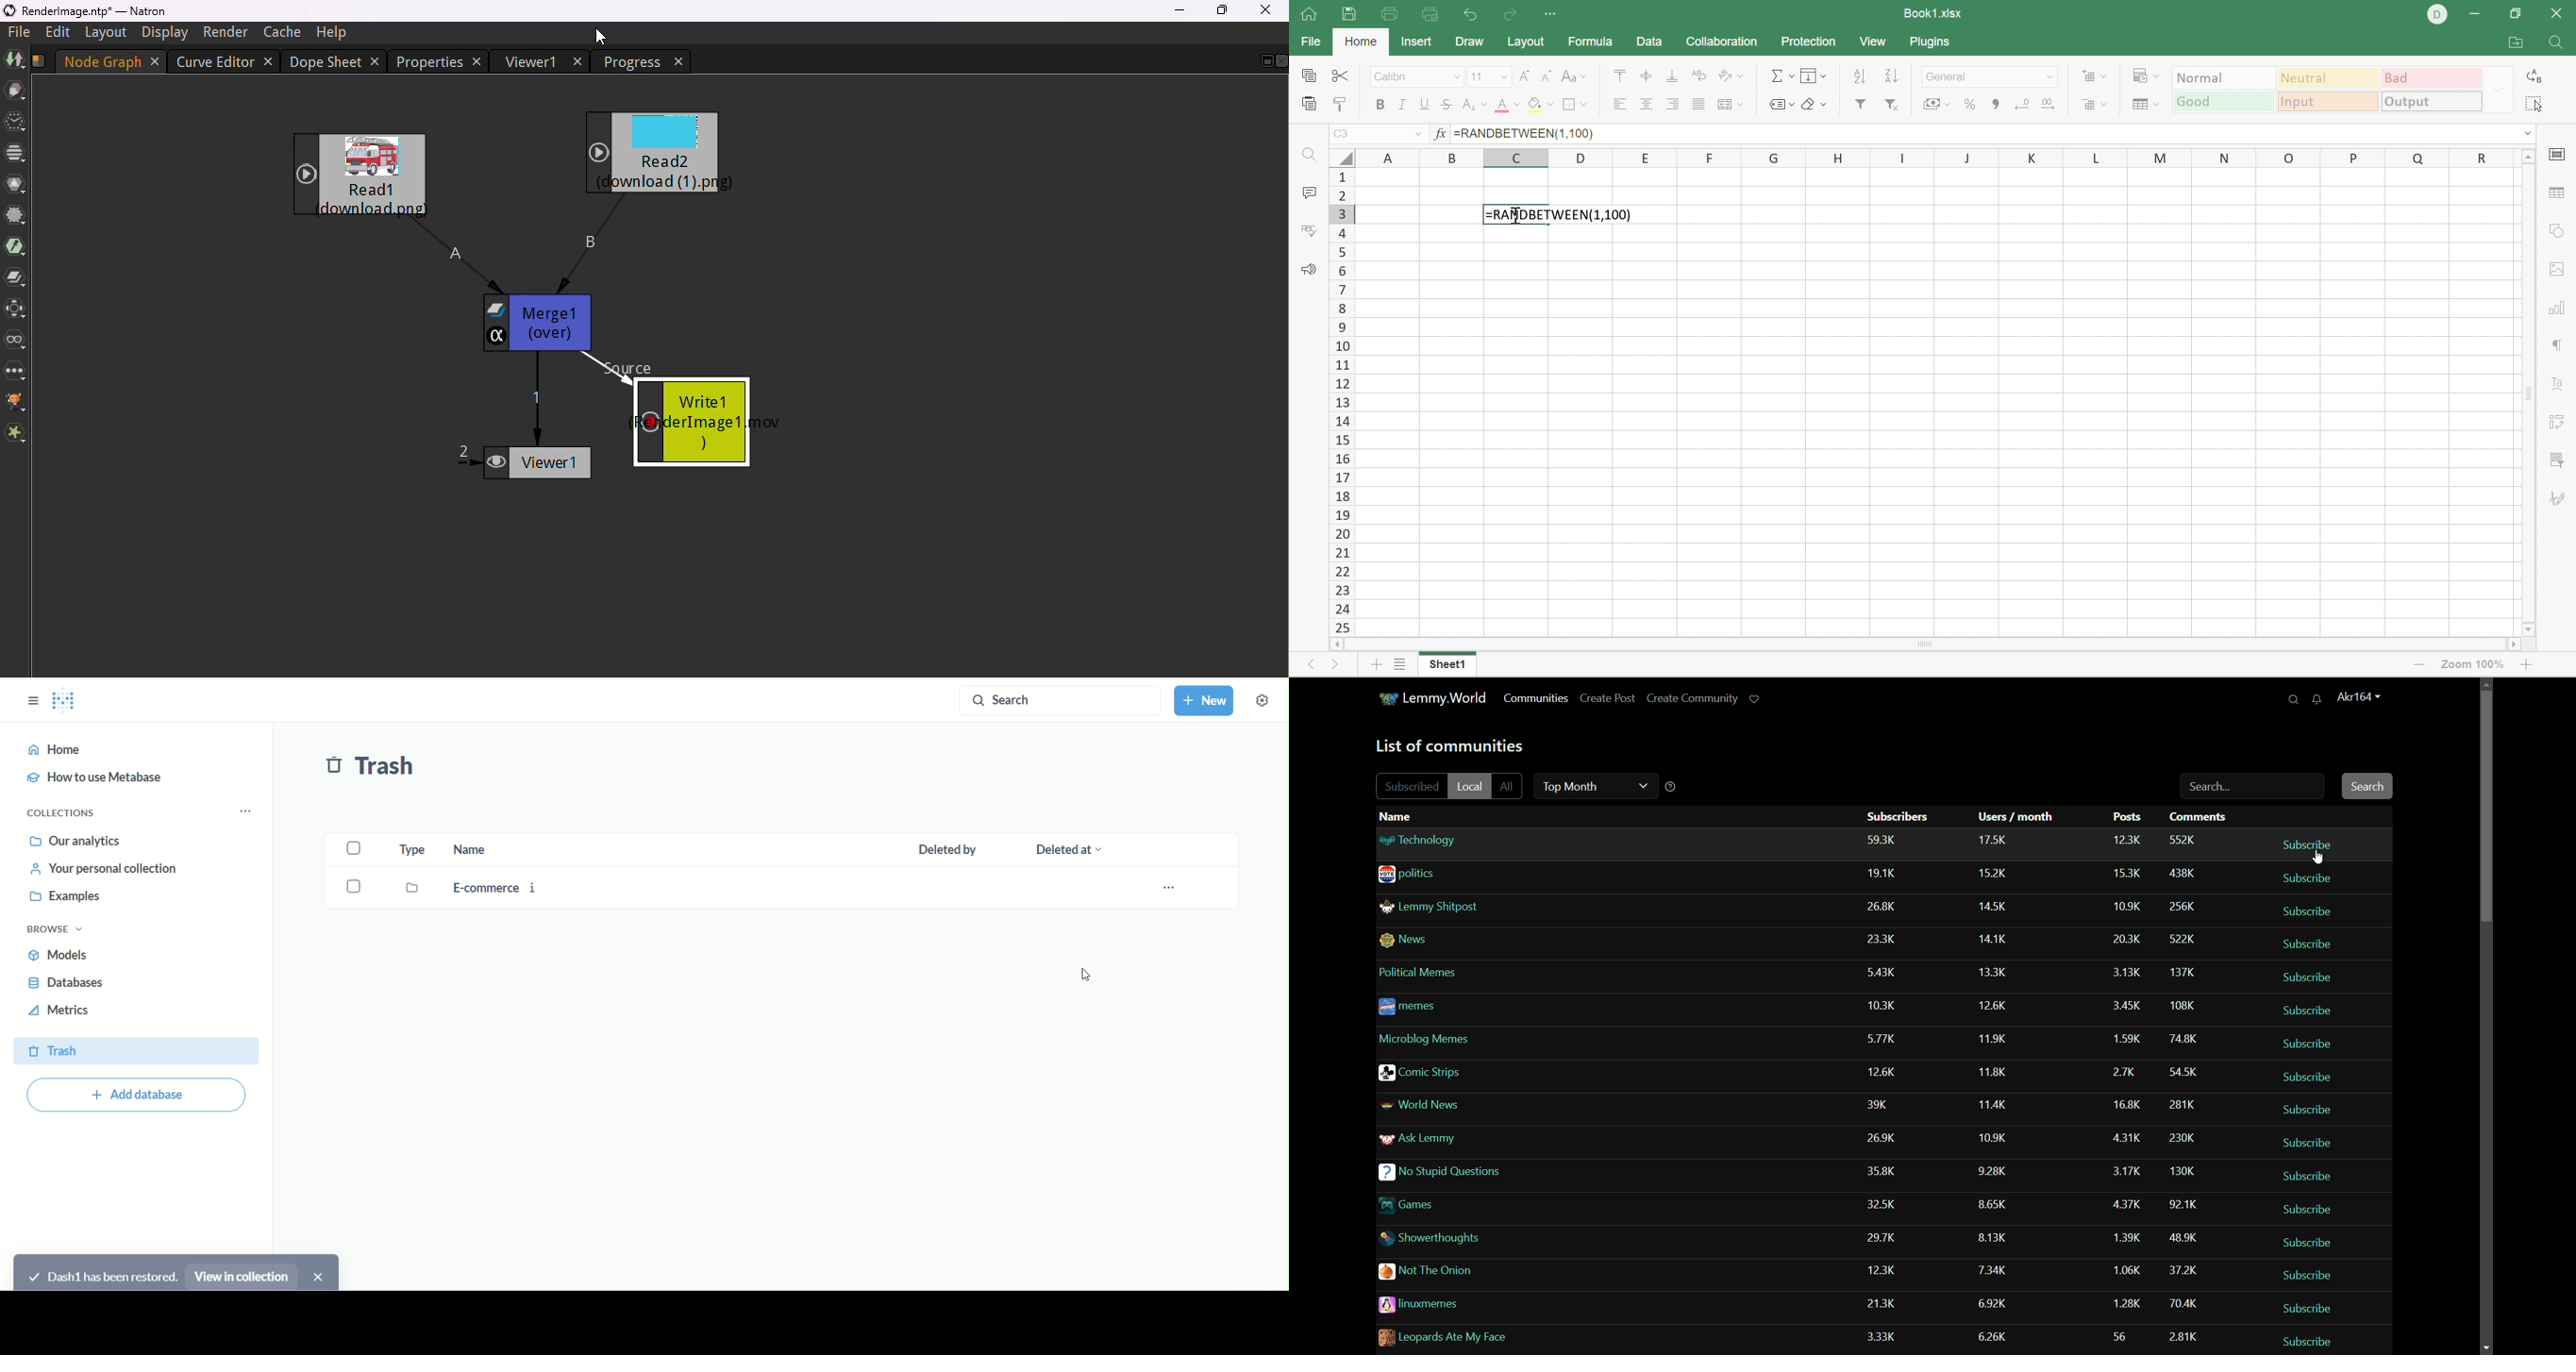 This screenshot has height=1372, width=2576. I want to click on Align Left, so click(1617, 104).